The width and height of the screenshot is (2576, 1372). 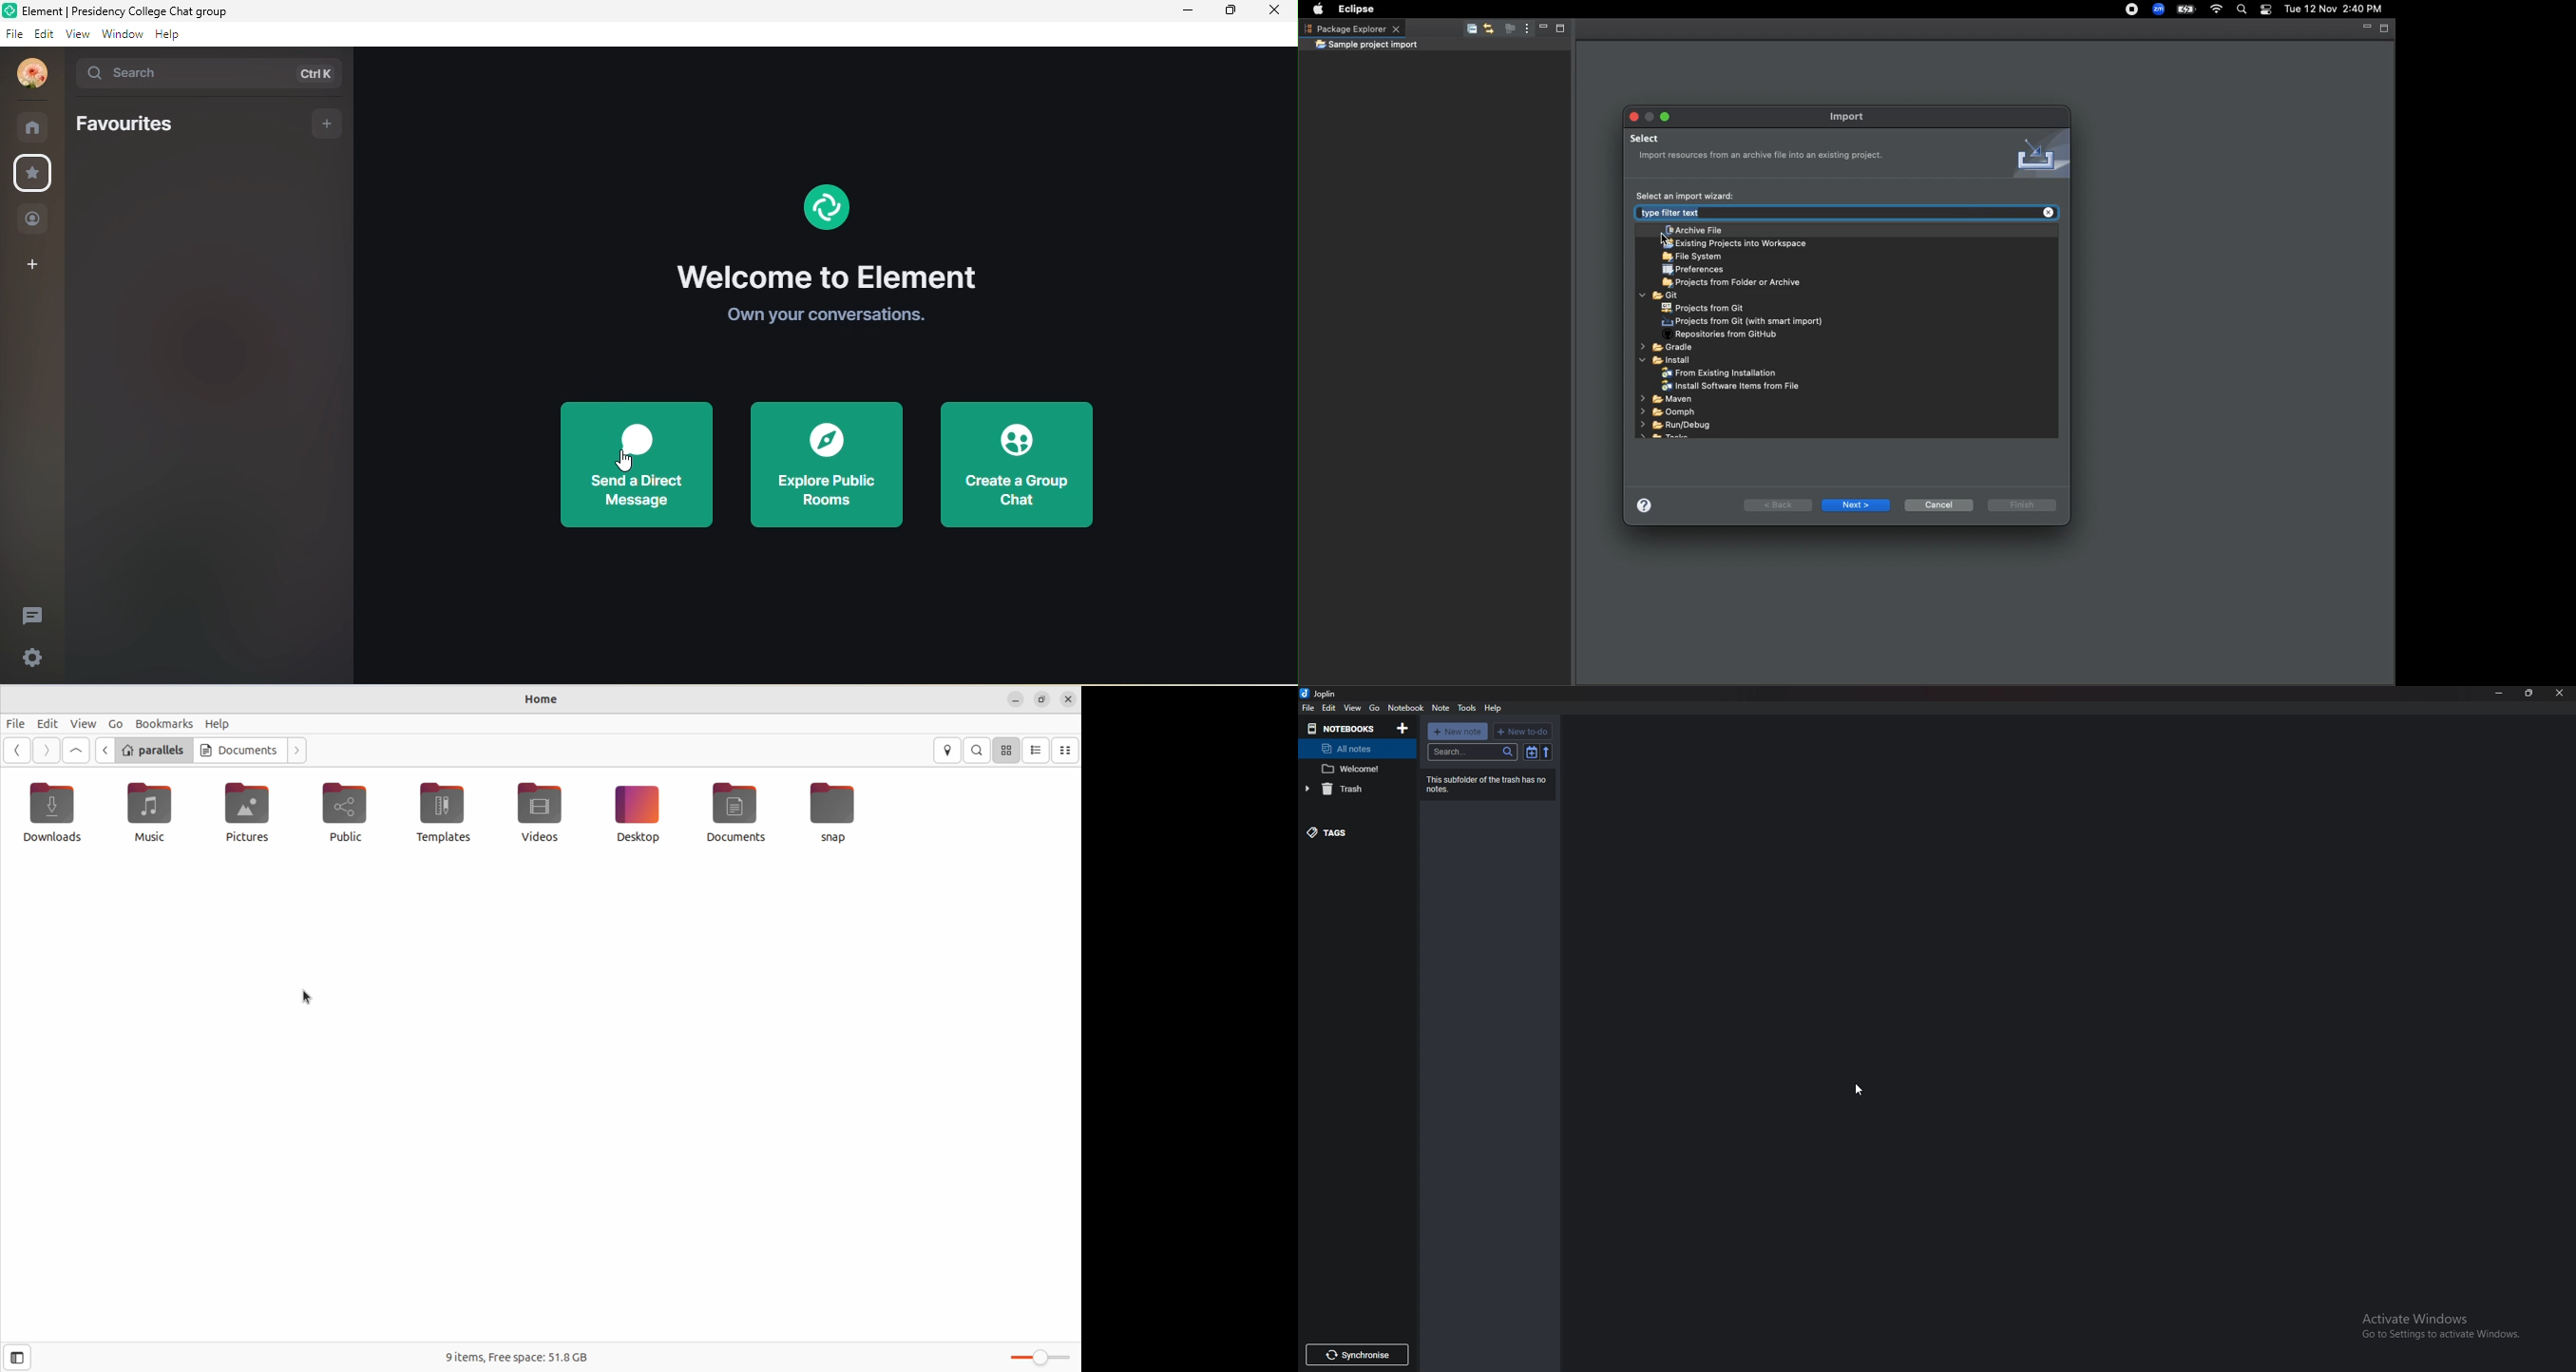 I want to click on Add notebooks, so click(x=1405, y=729).